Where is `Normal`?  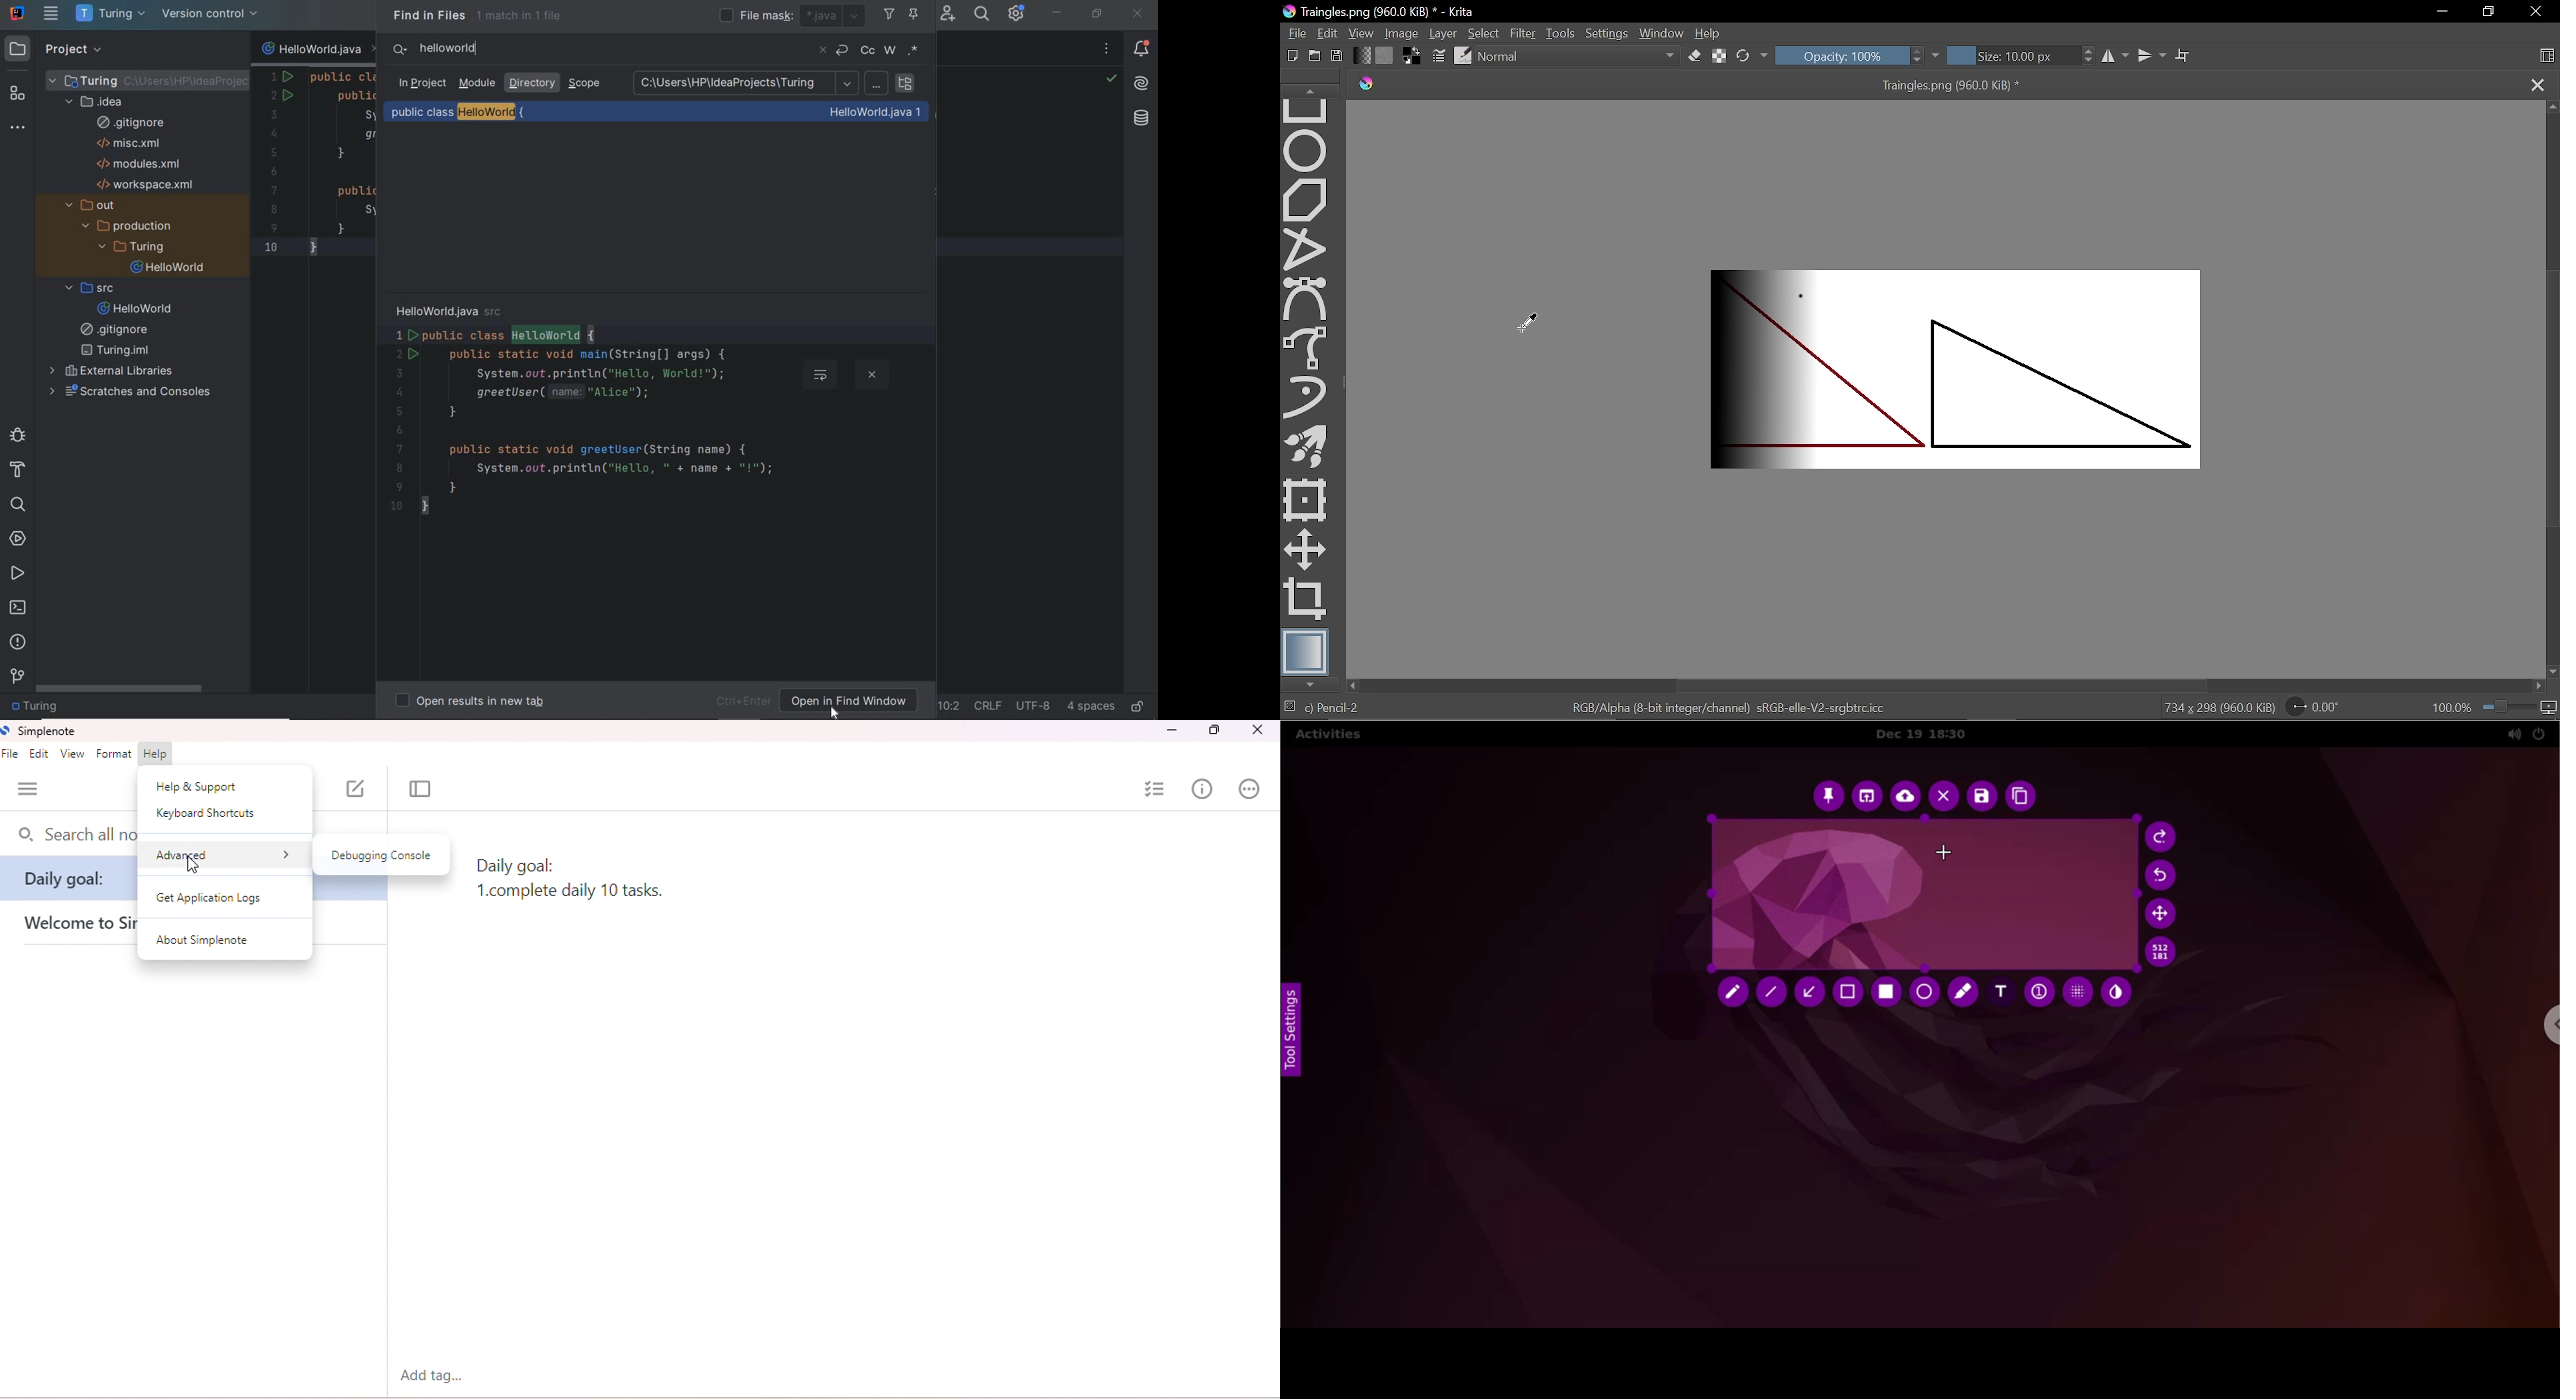 Normal is located at coordinates (1578, 56).